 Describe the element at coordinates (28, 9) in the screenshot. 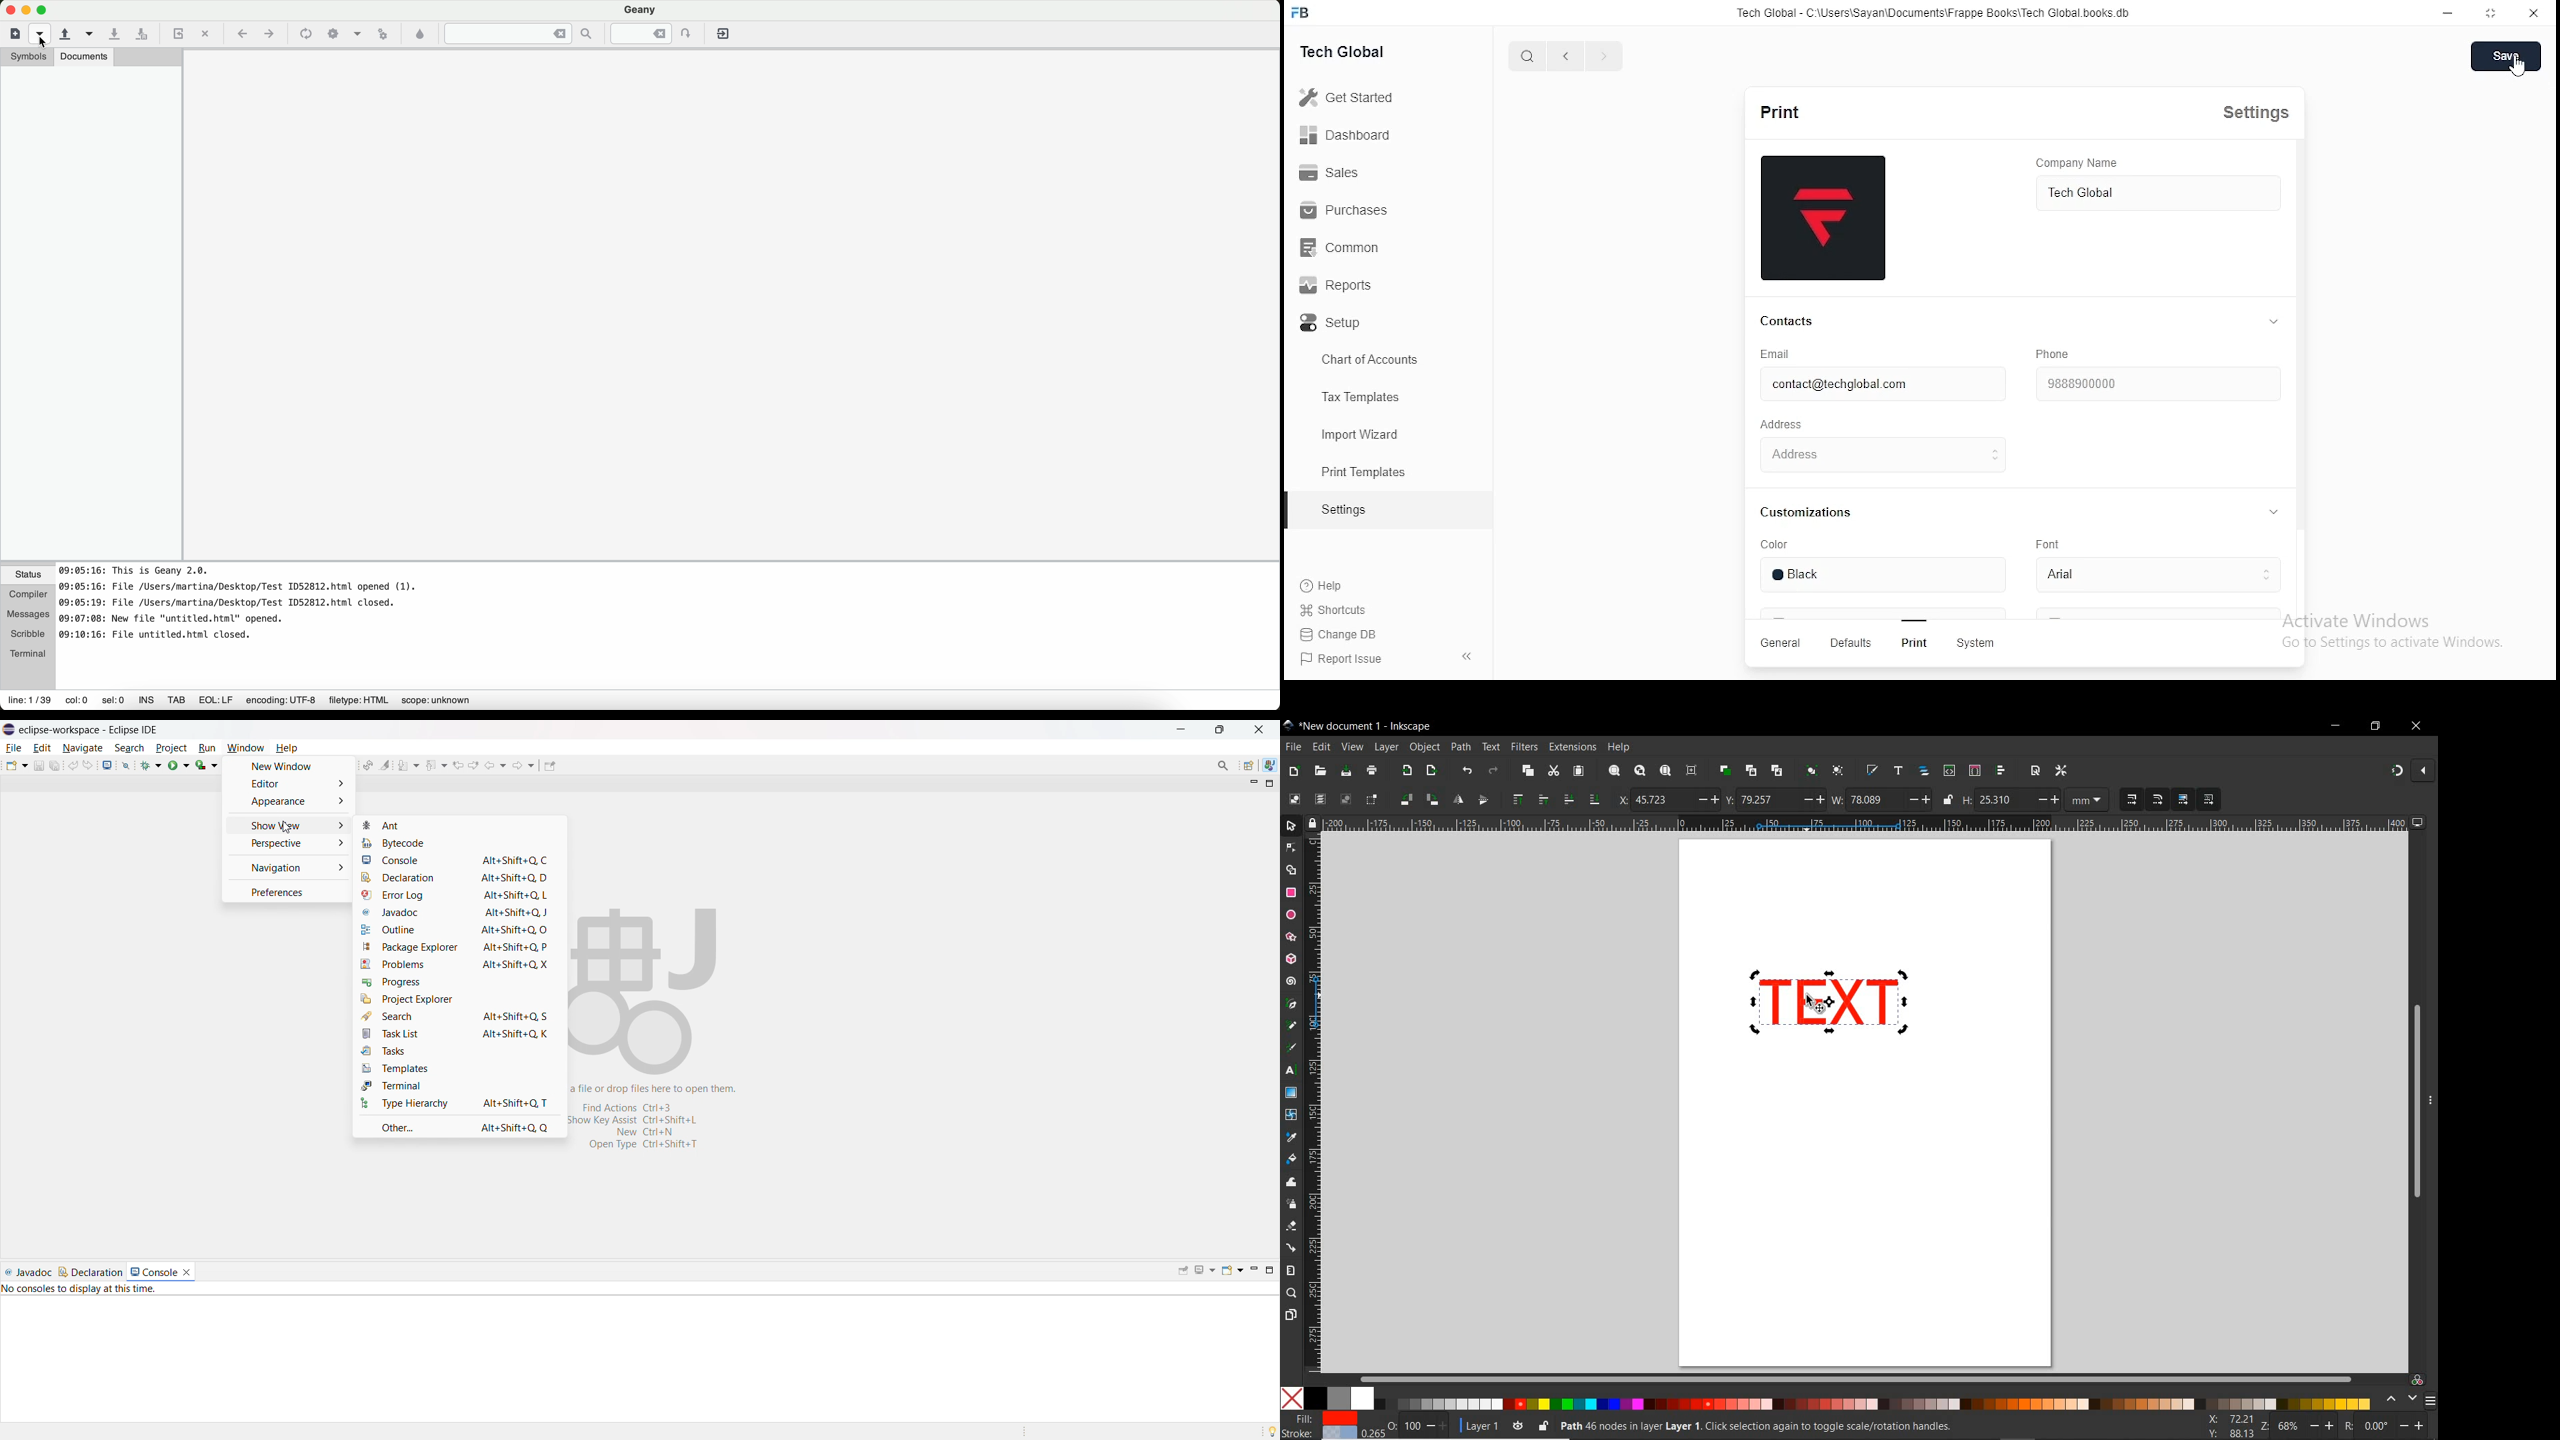

I see `screen buttons` at that location.